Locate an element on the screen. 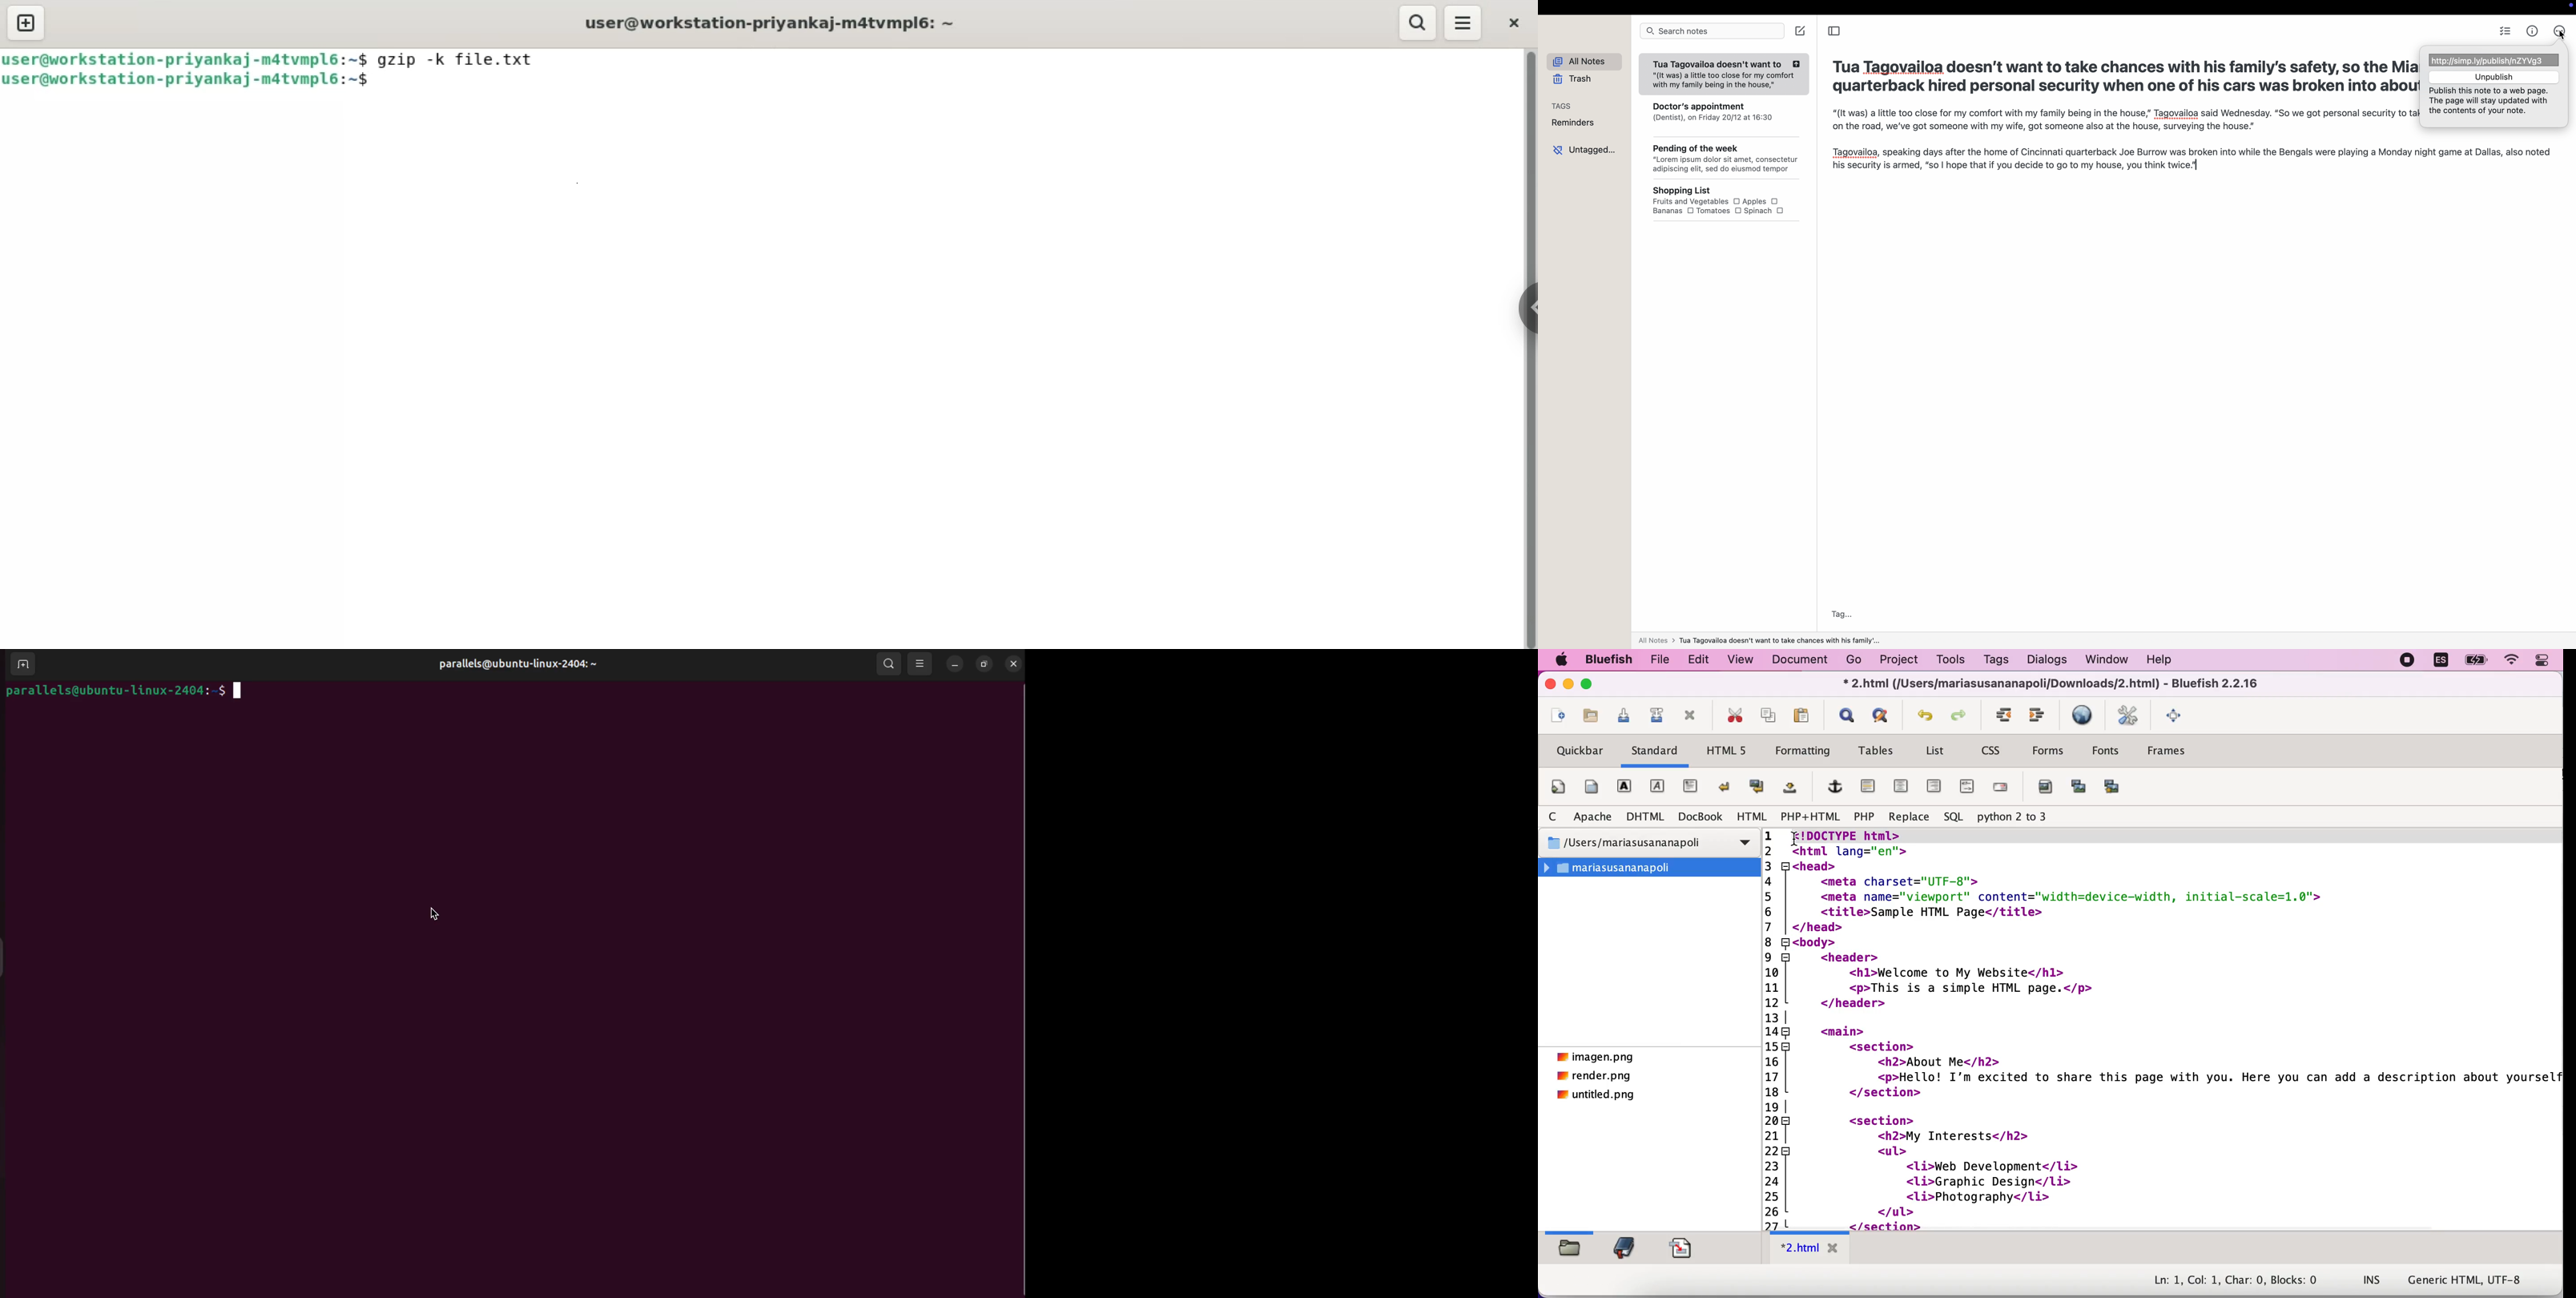 This screenshot has height=1316, width=2576. maximize is located at coordinates (1592, 685).